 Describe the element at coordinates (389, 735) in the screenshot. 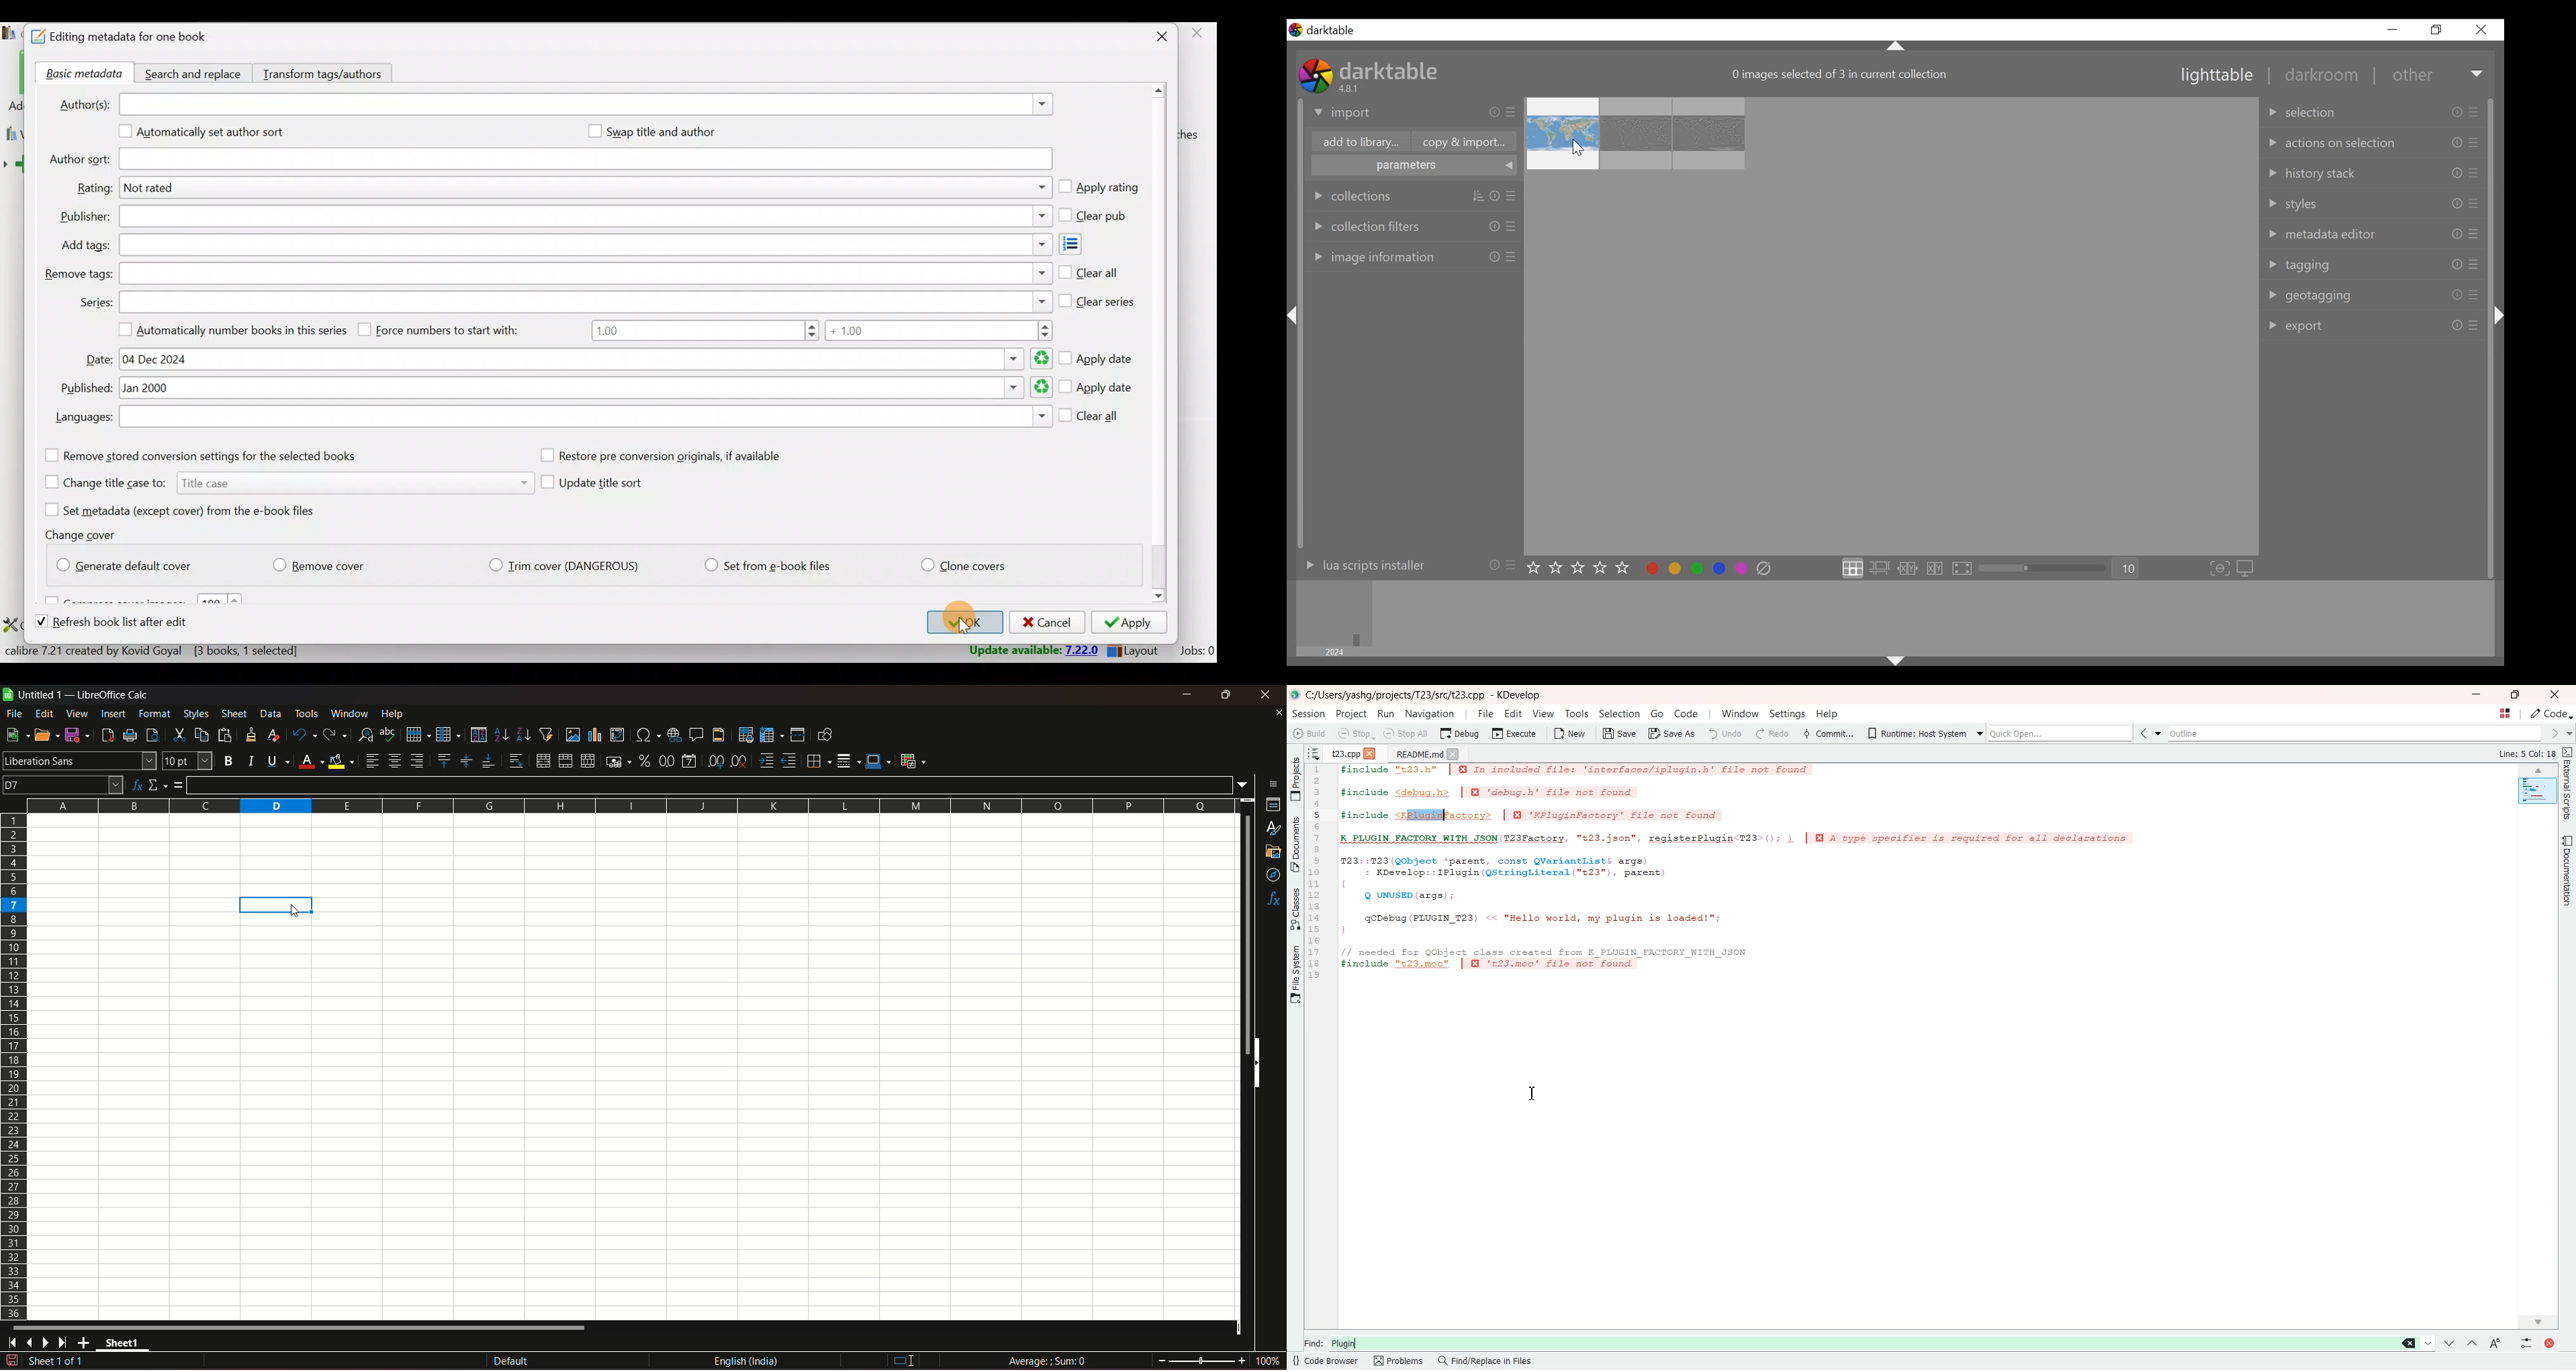

I see `spelling` at that location.